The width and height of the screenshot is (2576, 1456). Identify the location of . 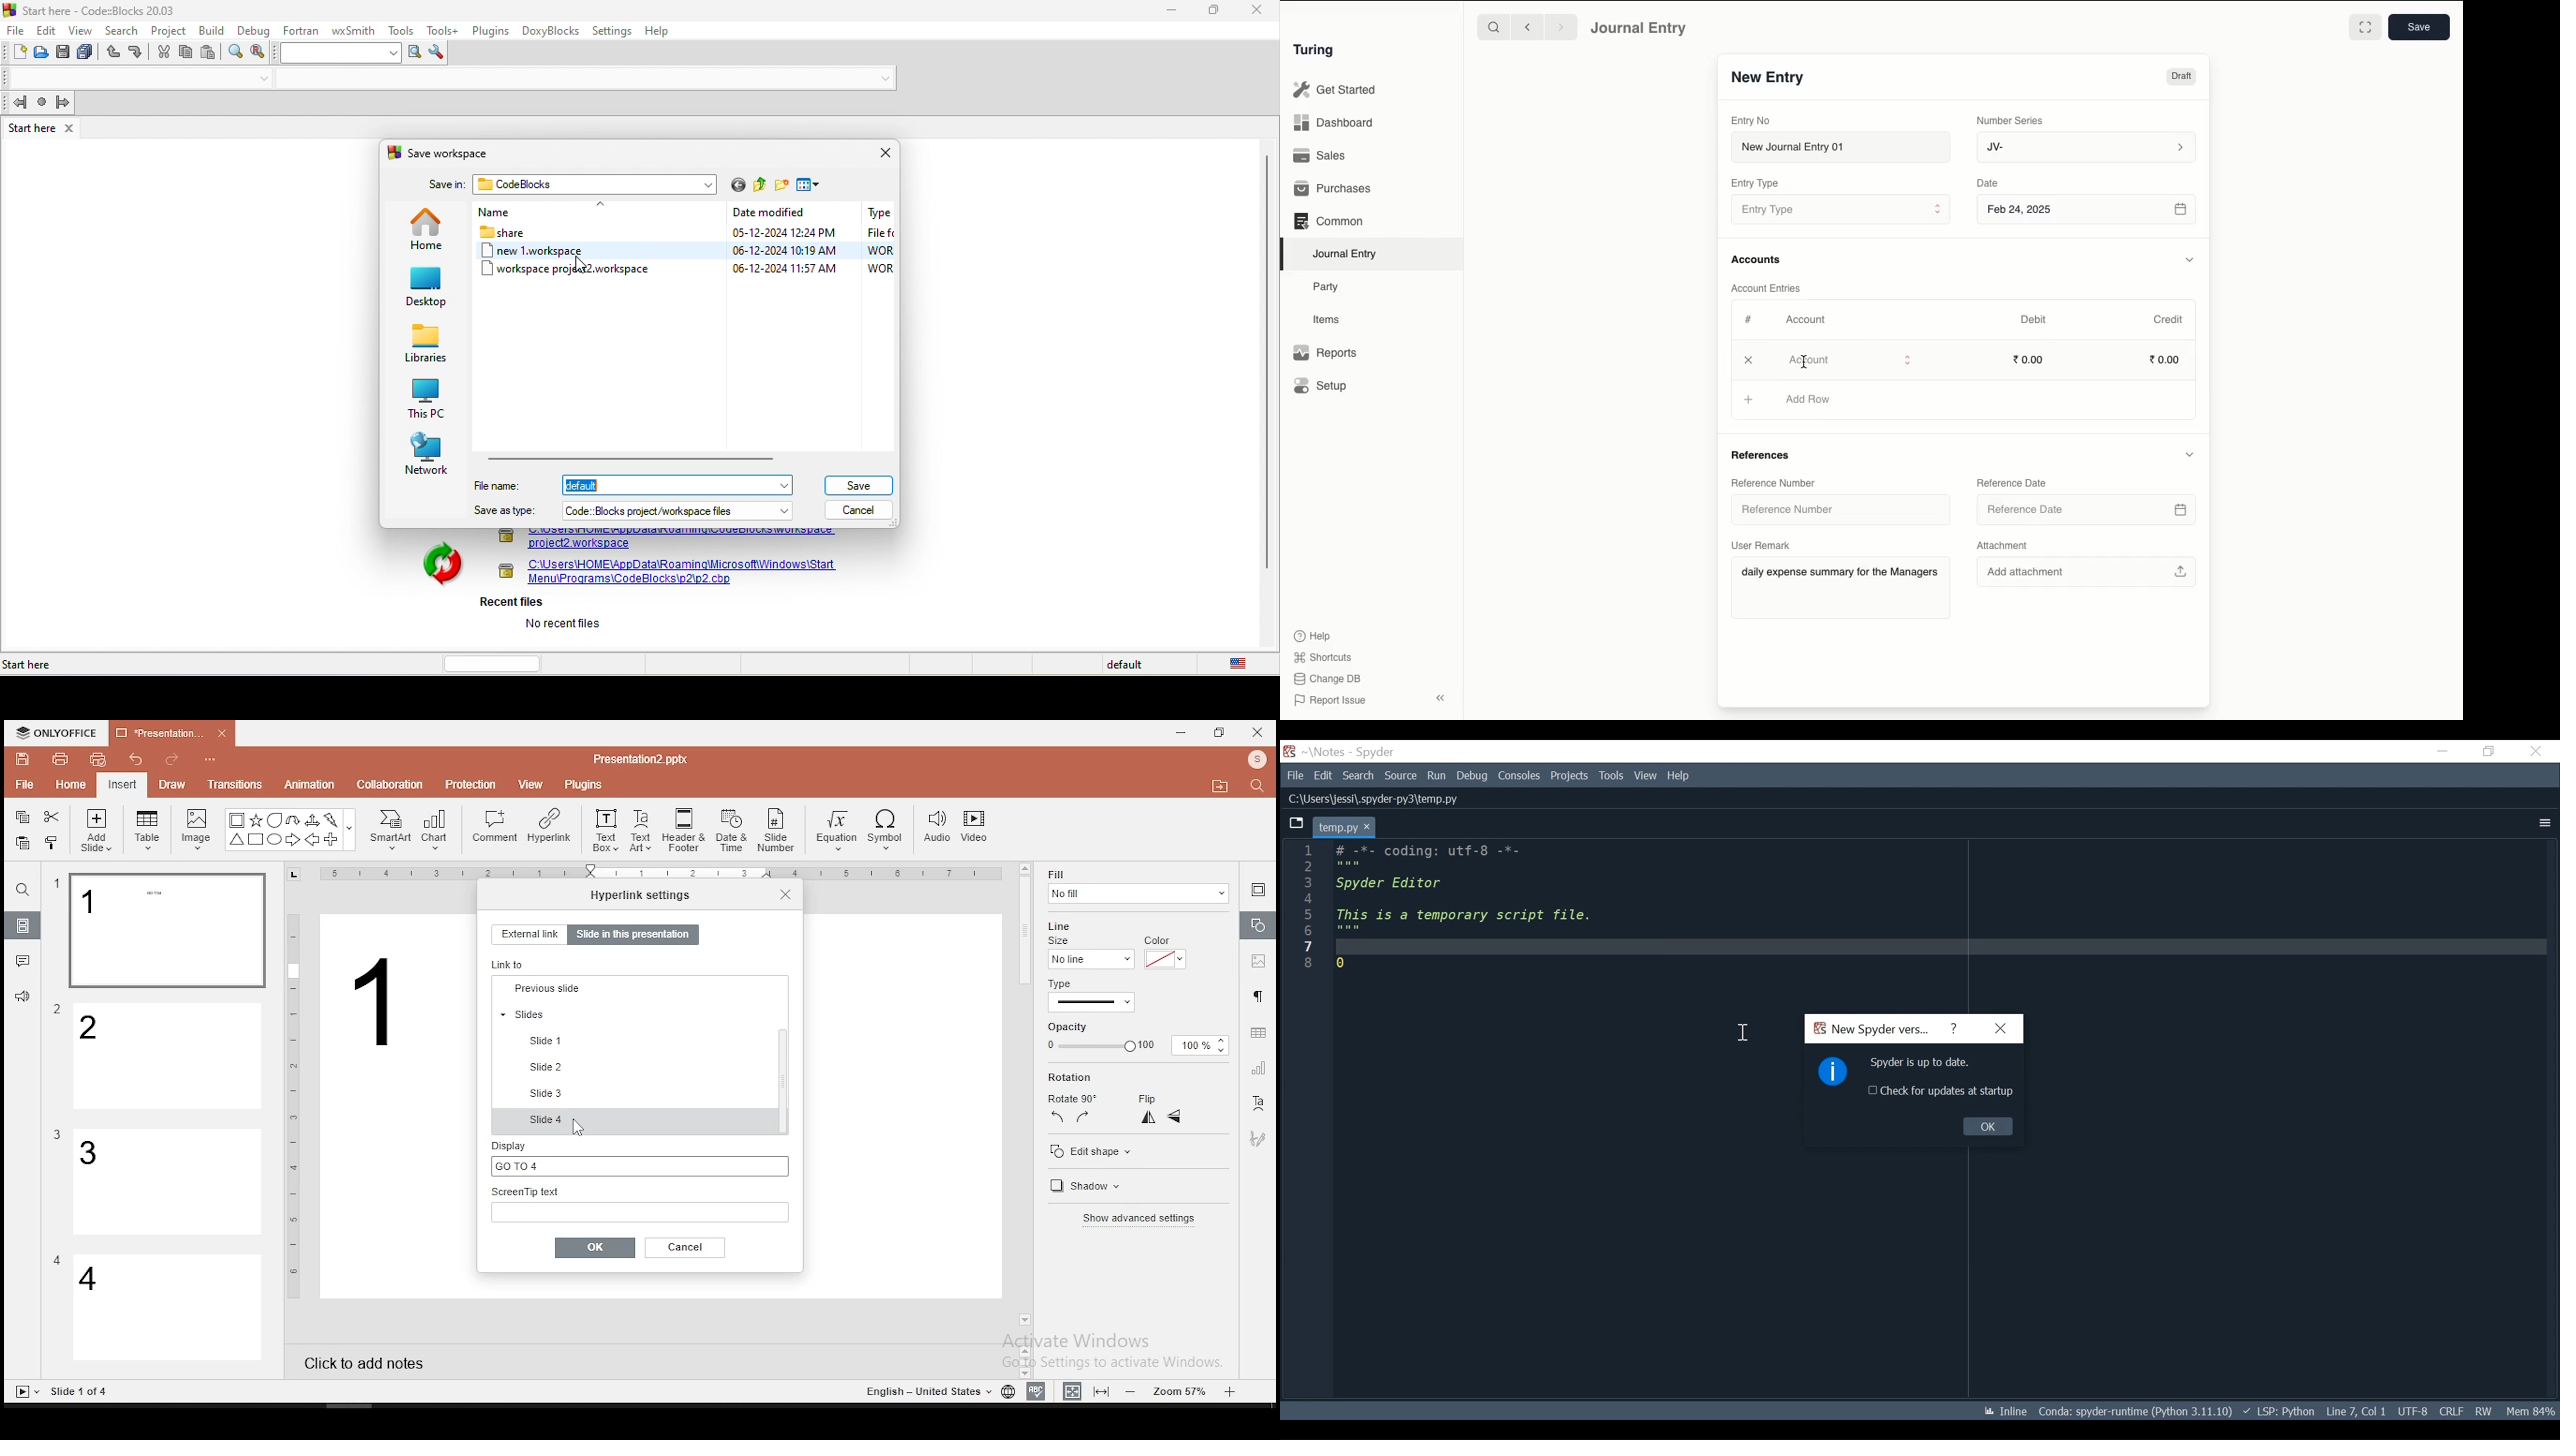
(211, 761).